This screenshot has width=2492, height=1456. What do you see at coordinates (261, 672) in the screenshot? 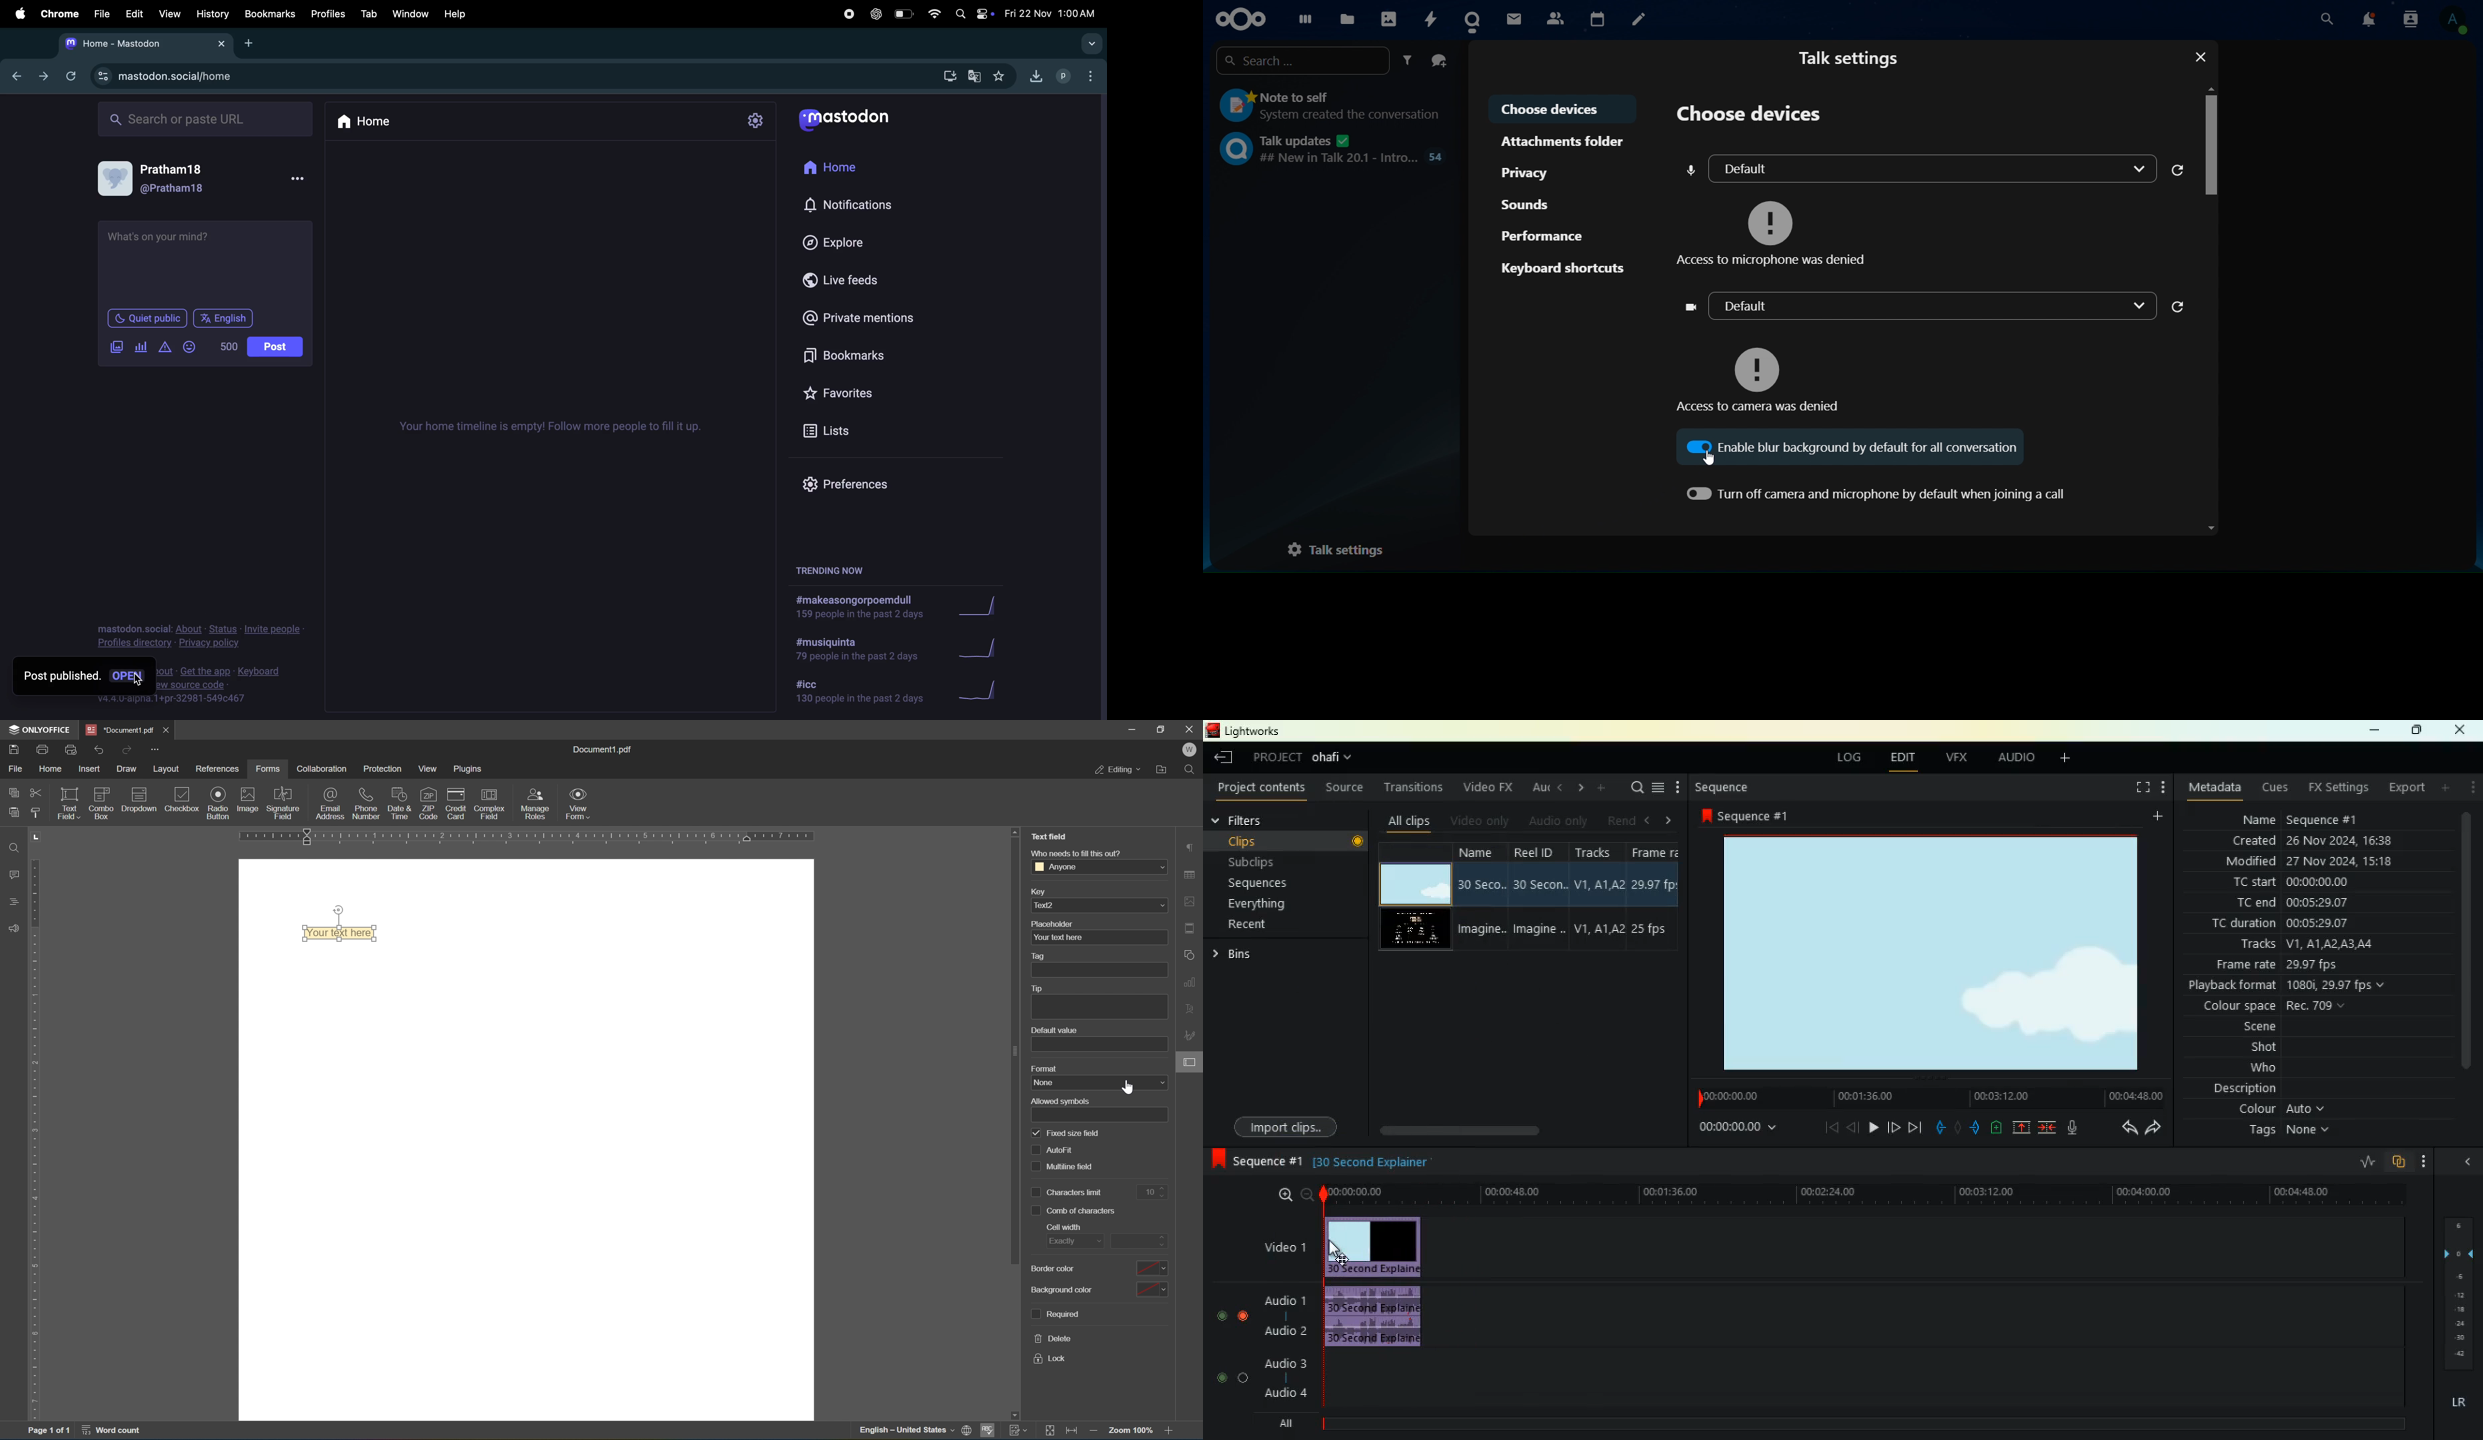
I see `keyboard` at bounding box center [261, 672].